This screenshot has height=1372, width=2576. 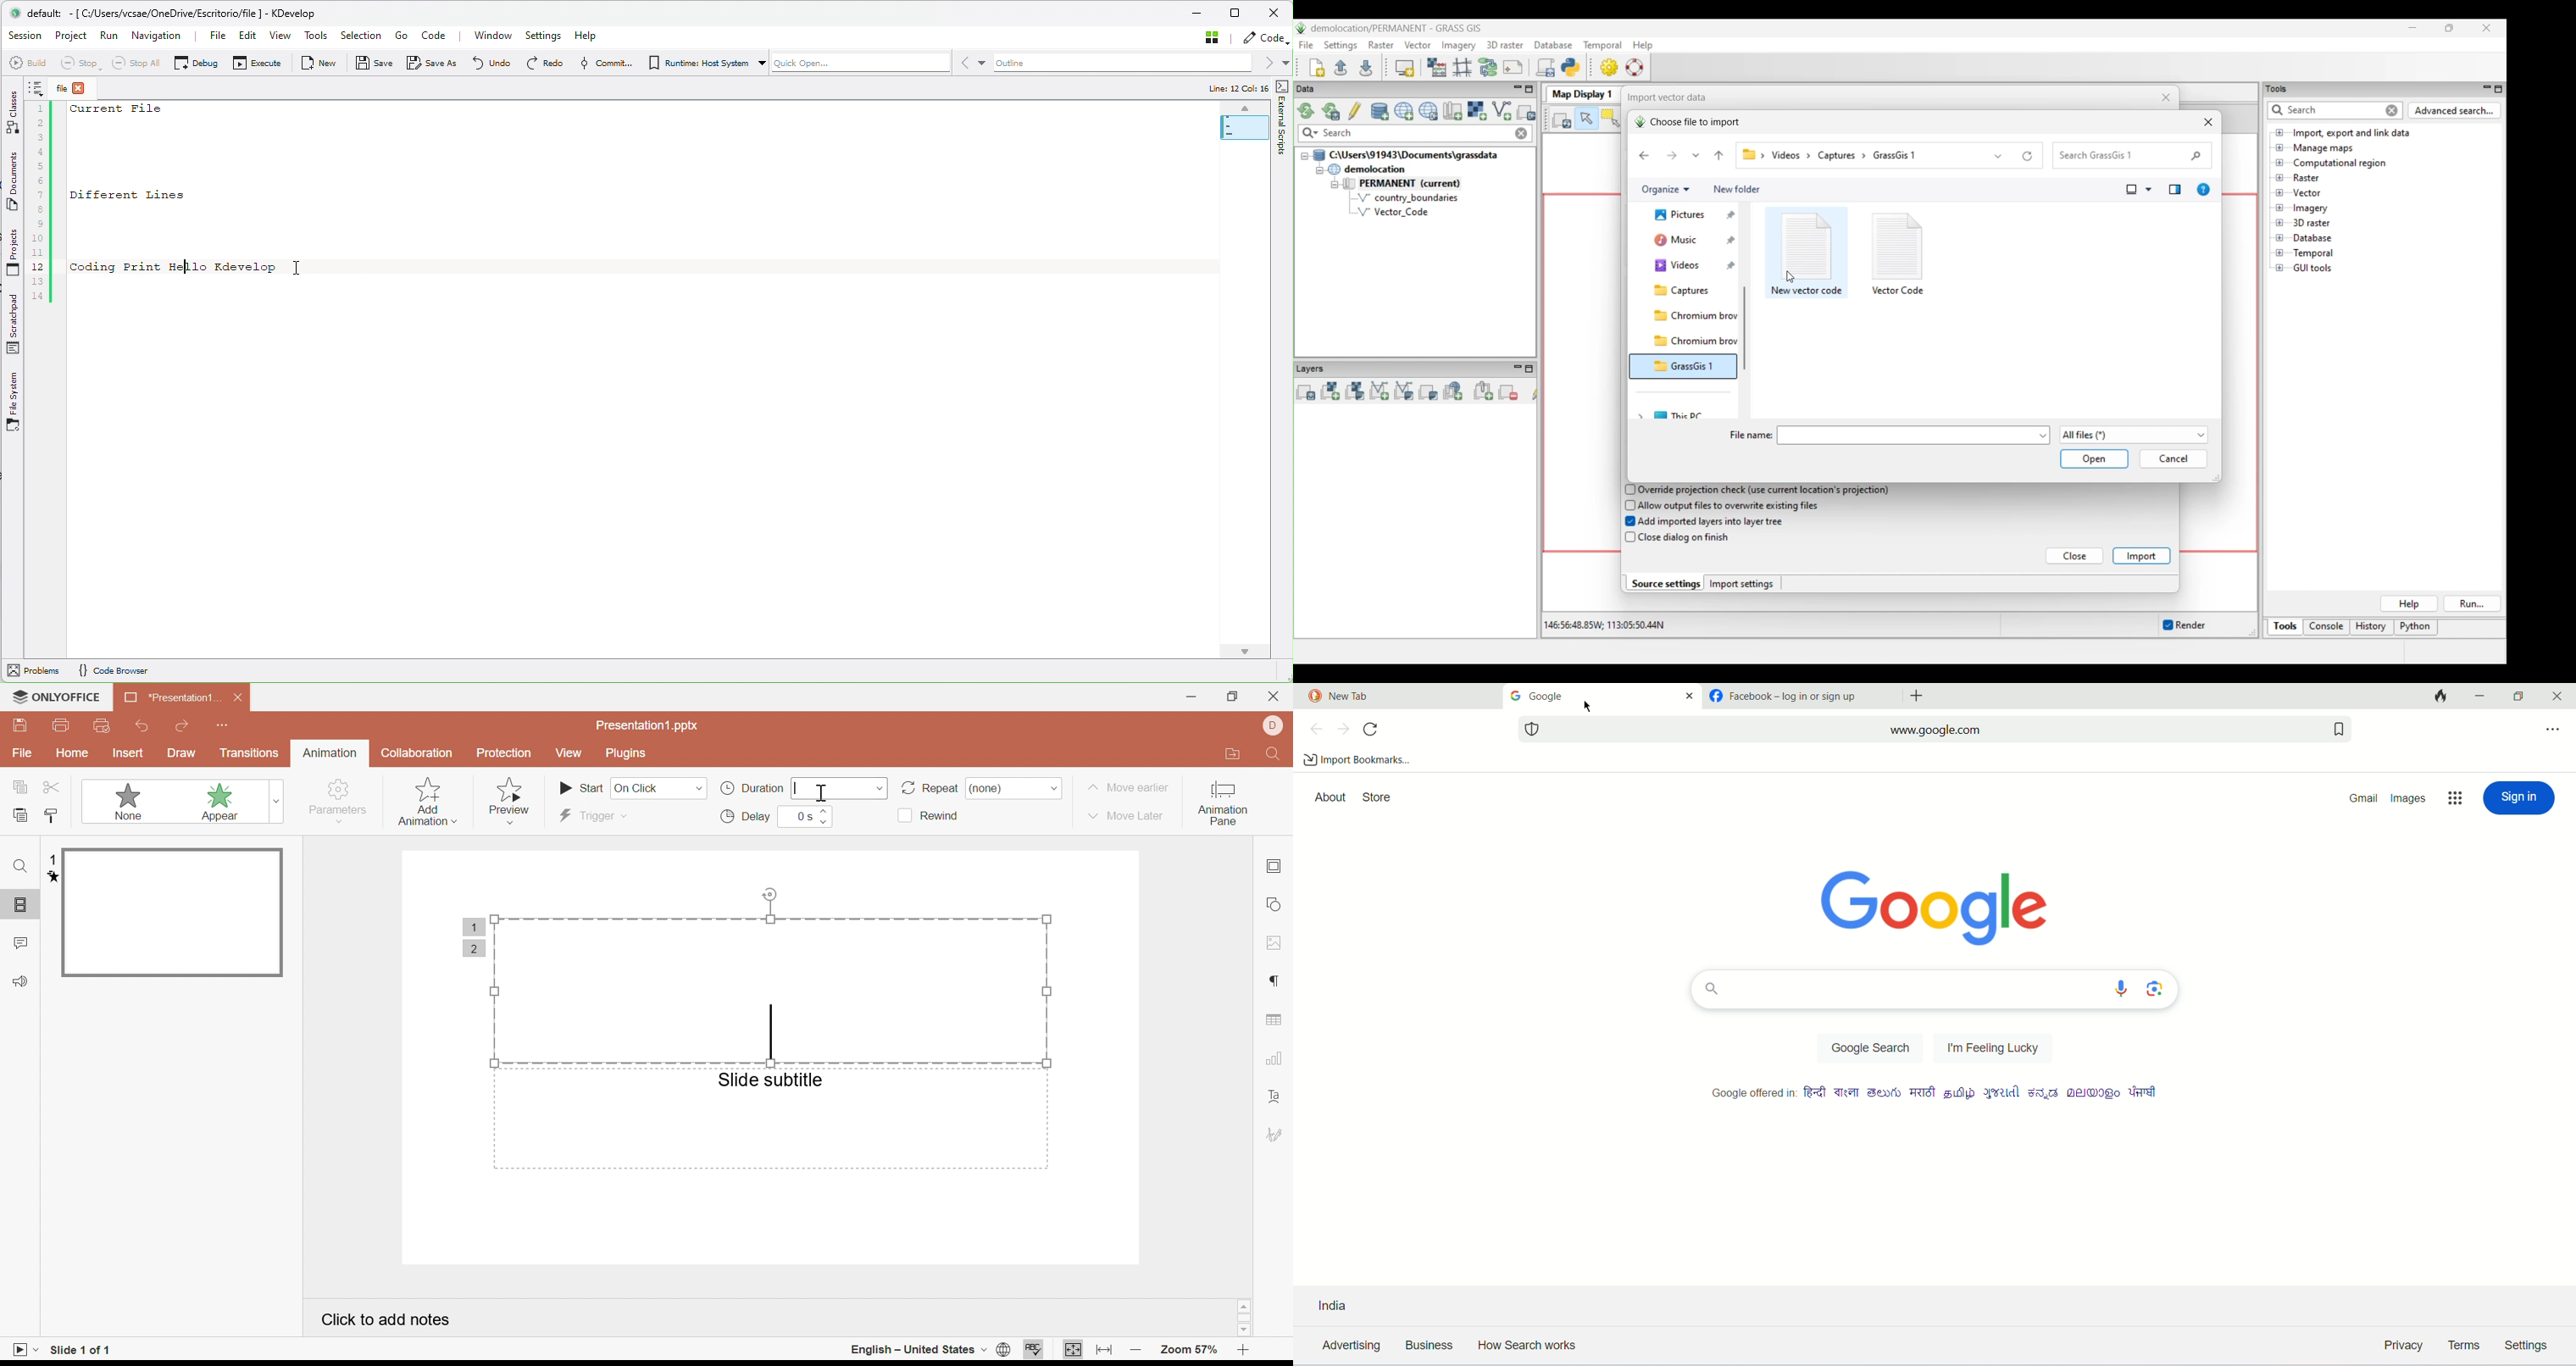 What do you see at coordinates (747, 816) in the screenshot?
I see `delay` at bounding box center [747, 816].